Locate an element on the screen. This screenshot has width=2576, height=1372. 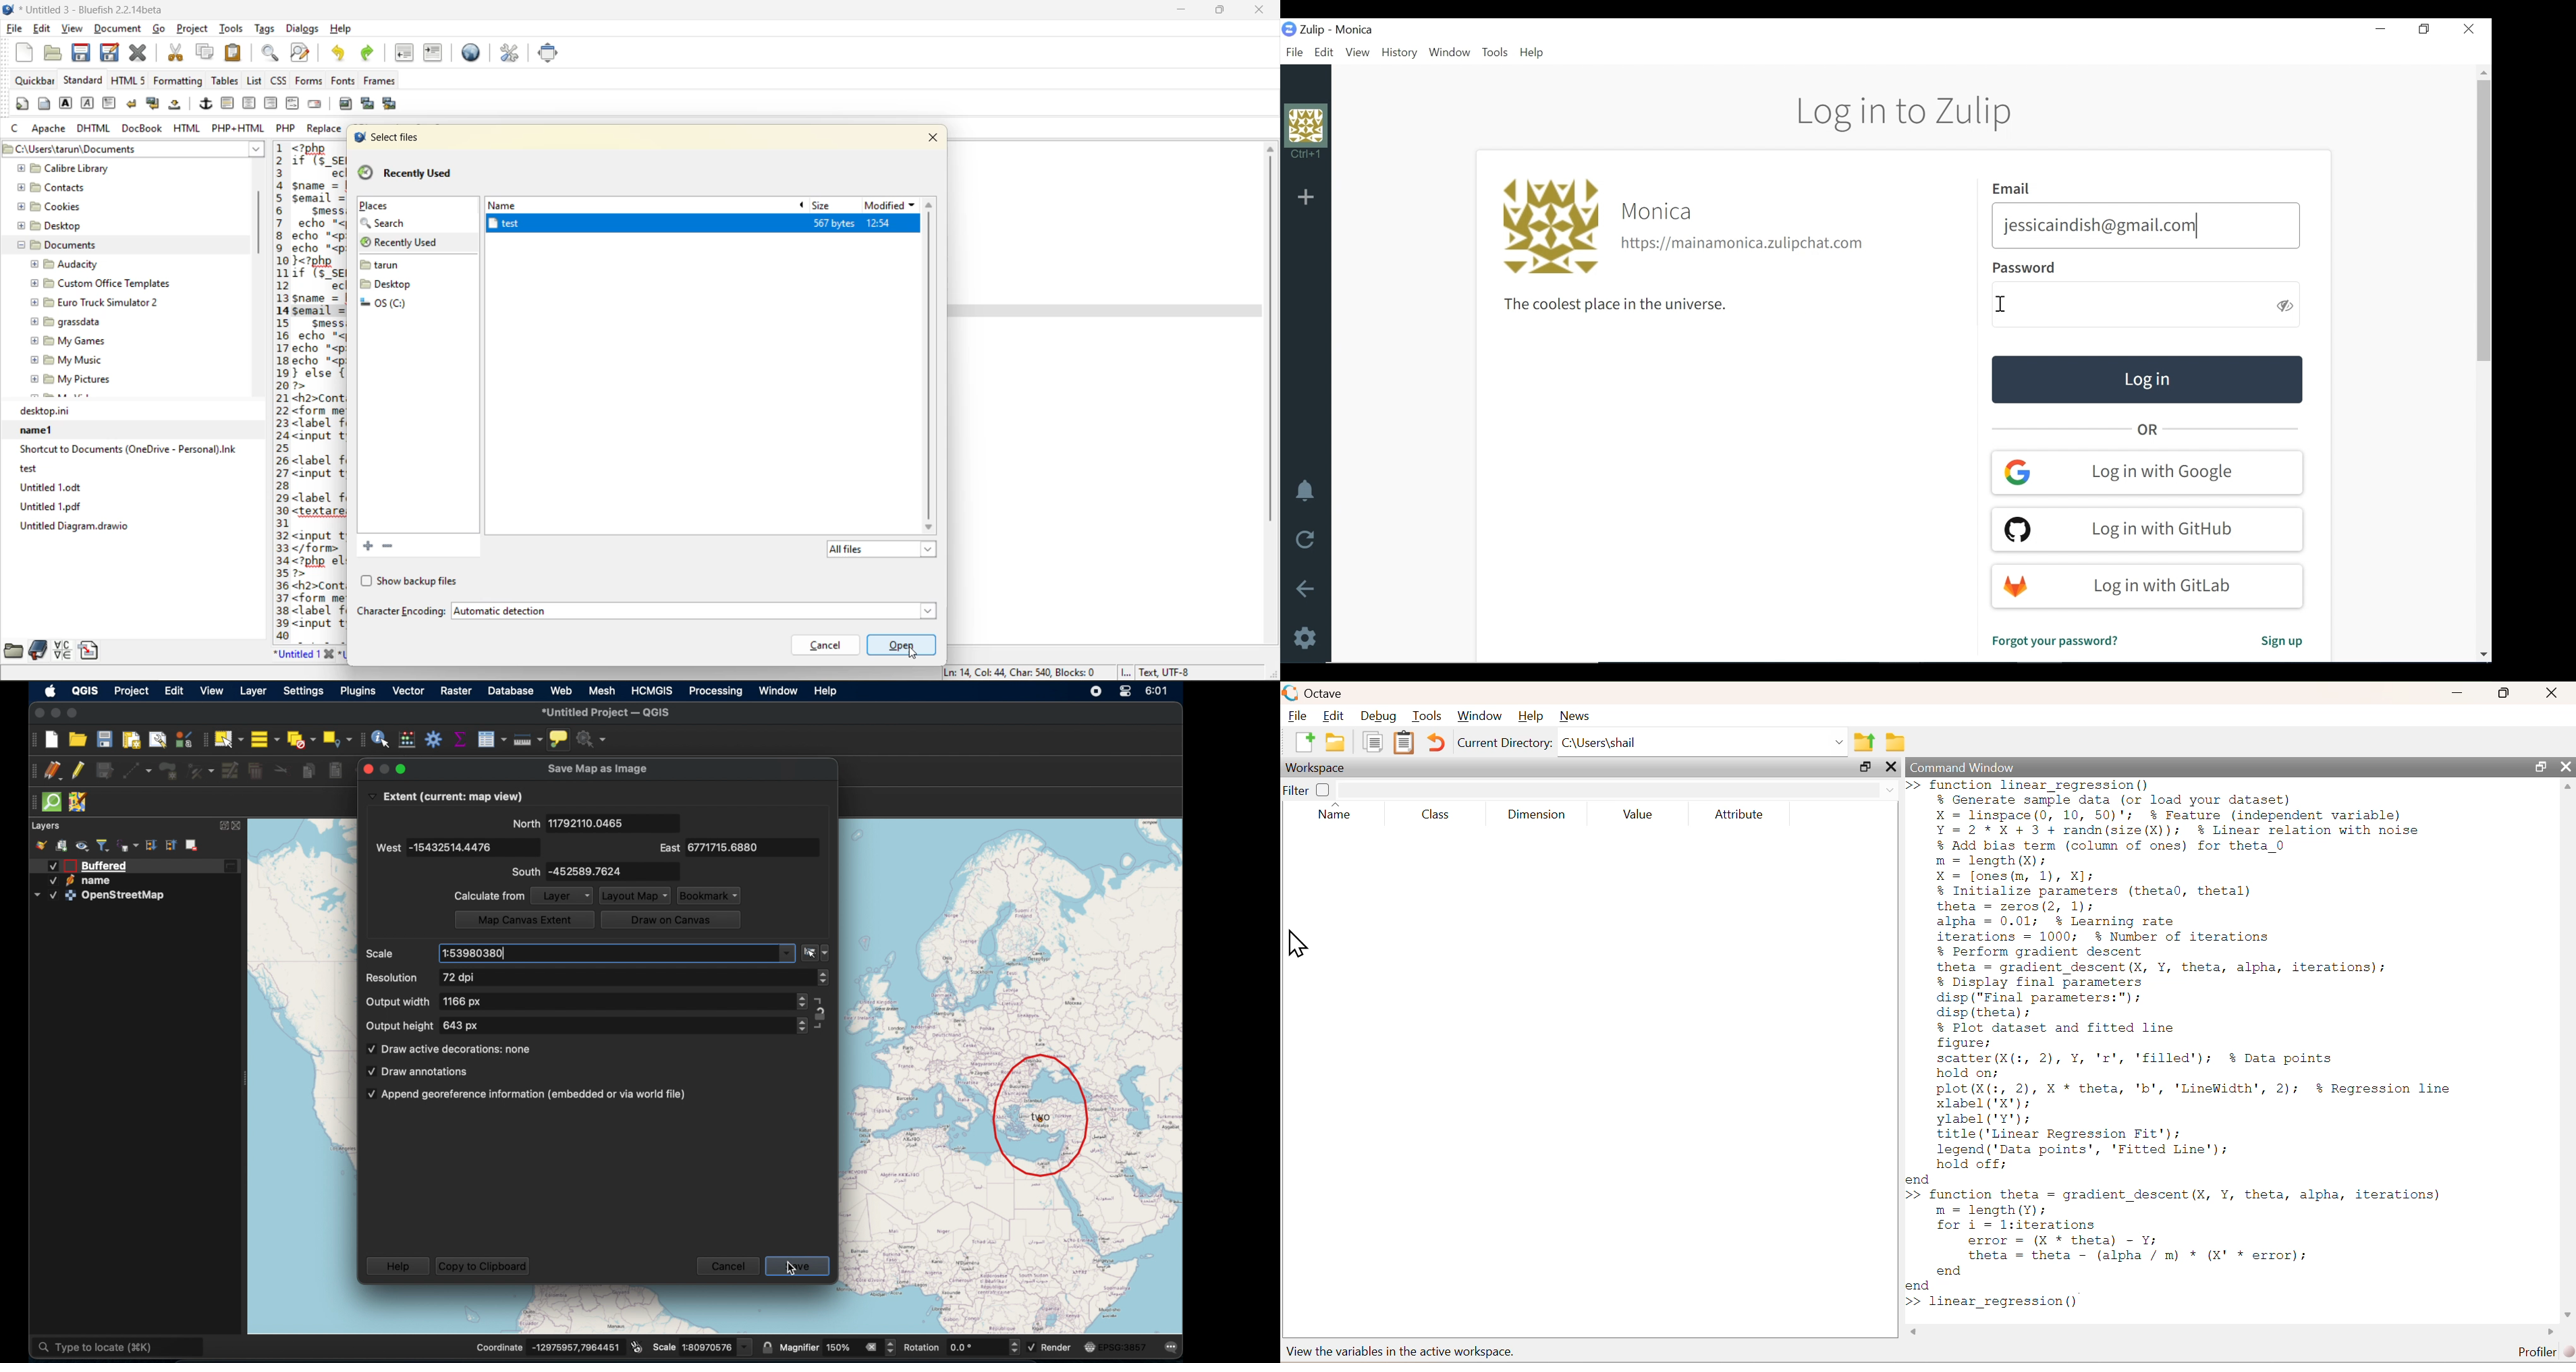
cursor is located at coordinates (792, 1268).